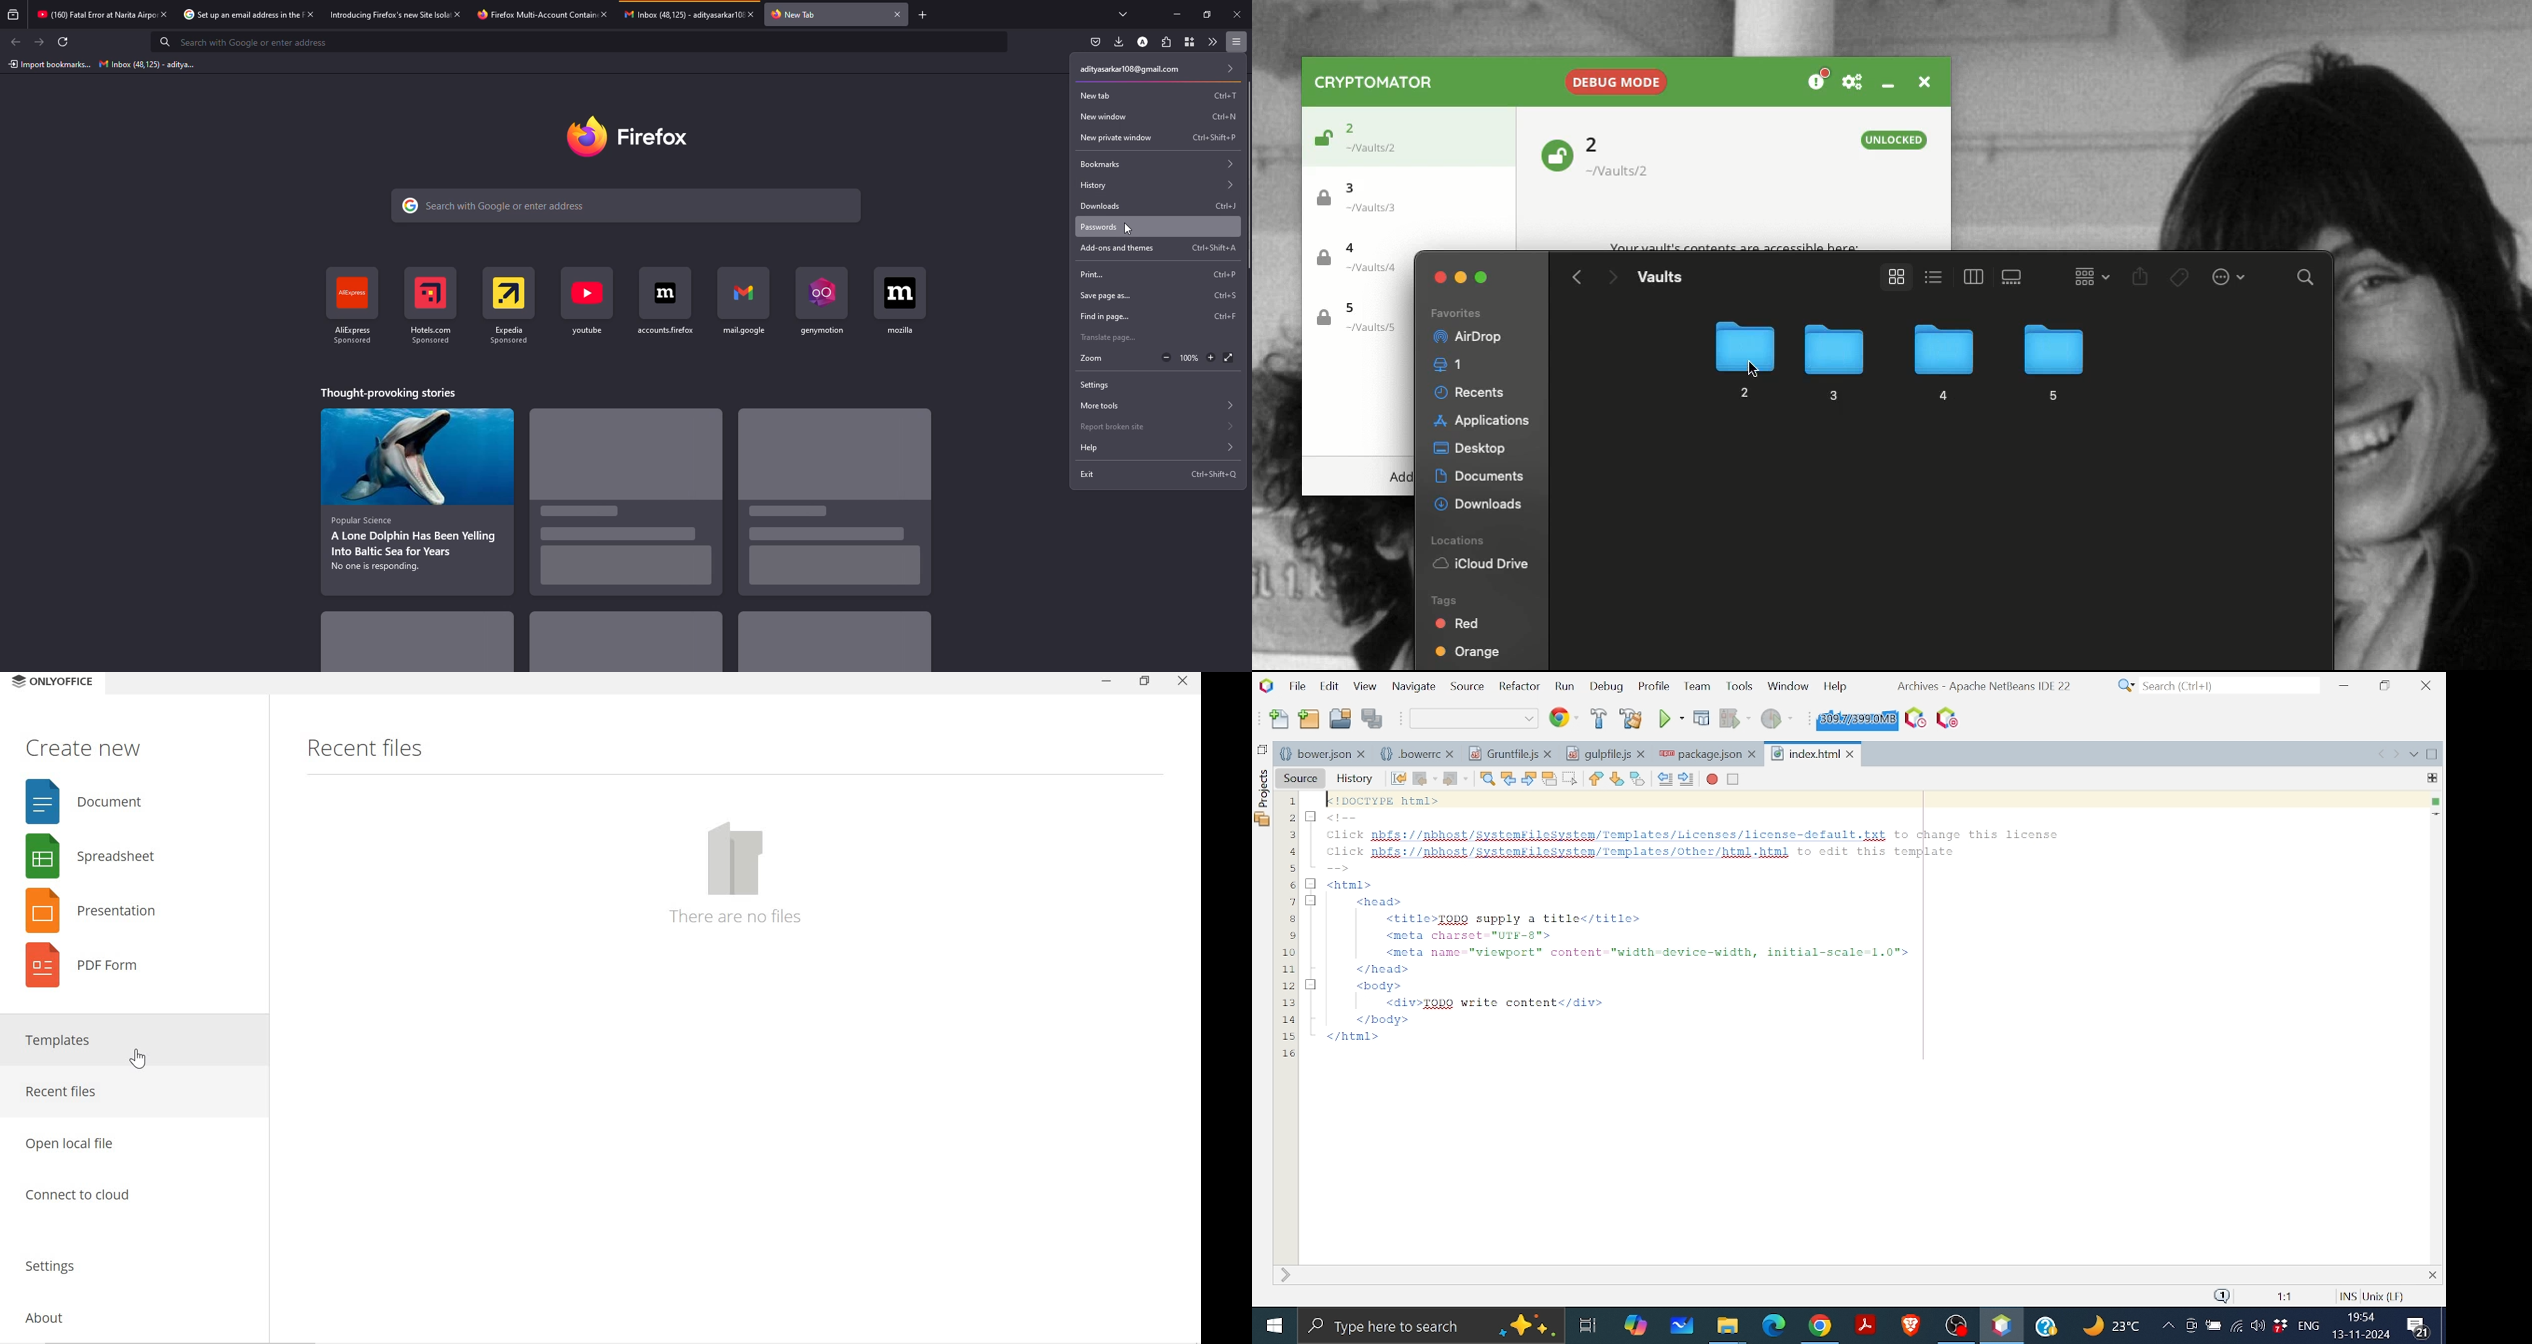 The image size is (2548, 1344). I want to click on shortcut, so click(903, 301).